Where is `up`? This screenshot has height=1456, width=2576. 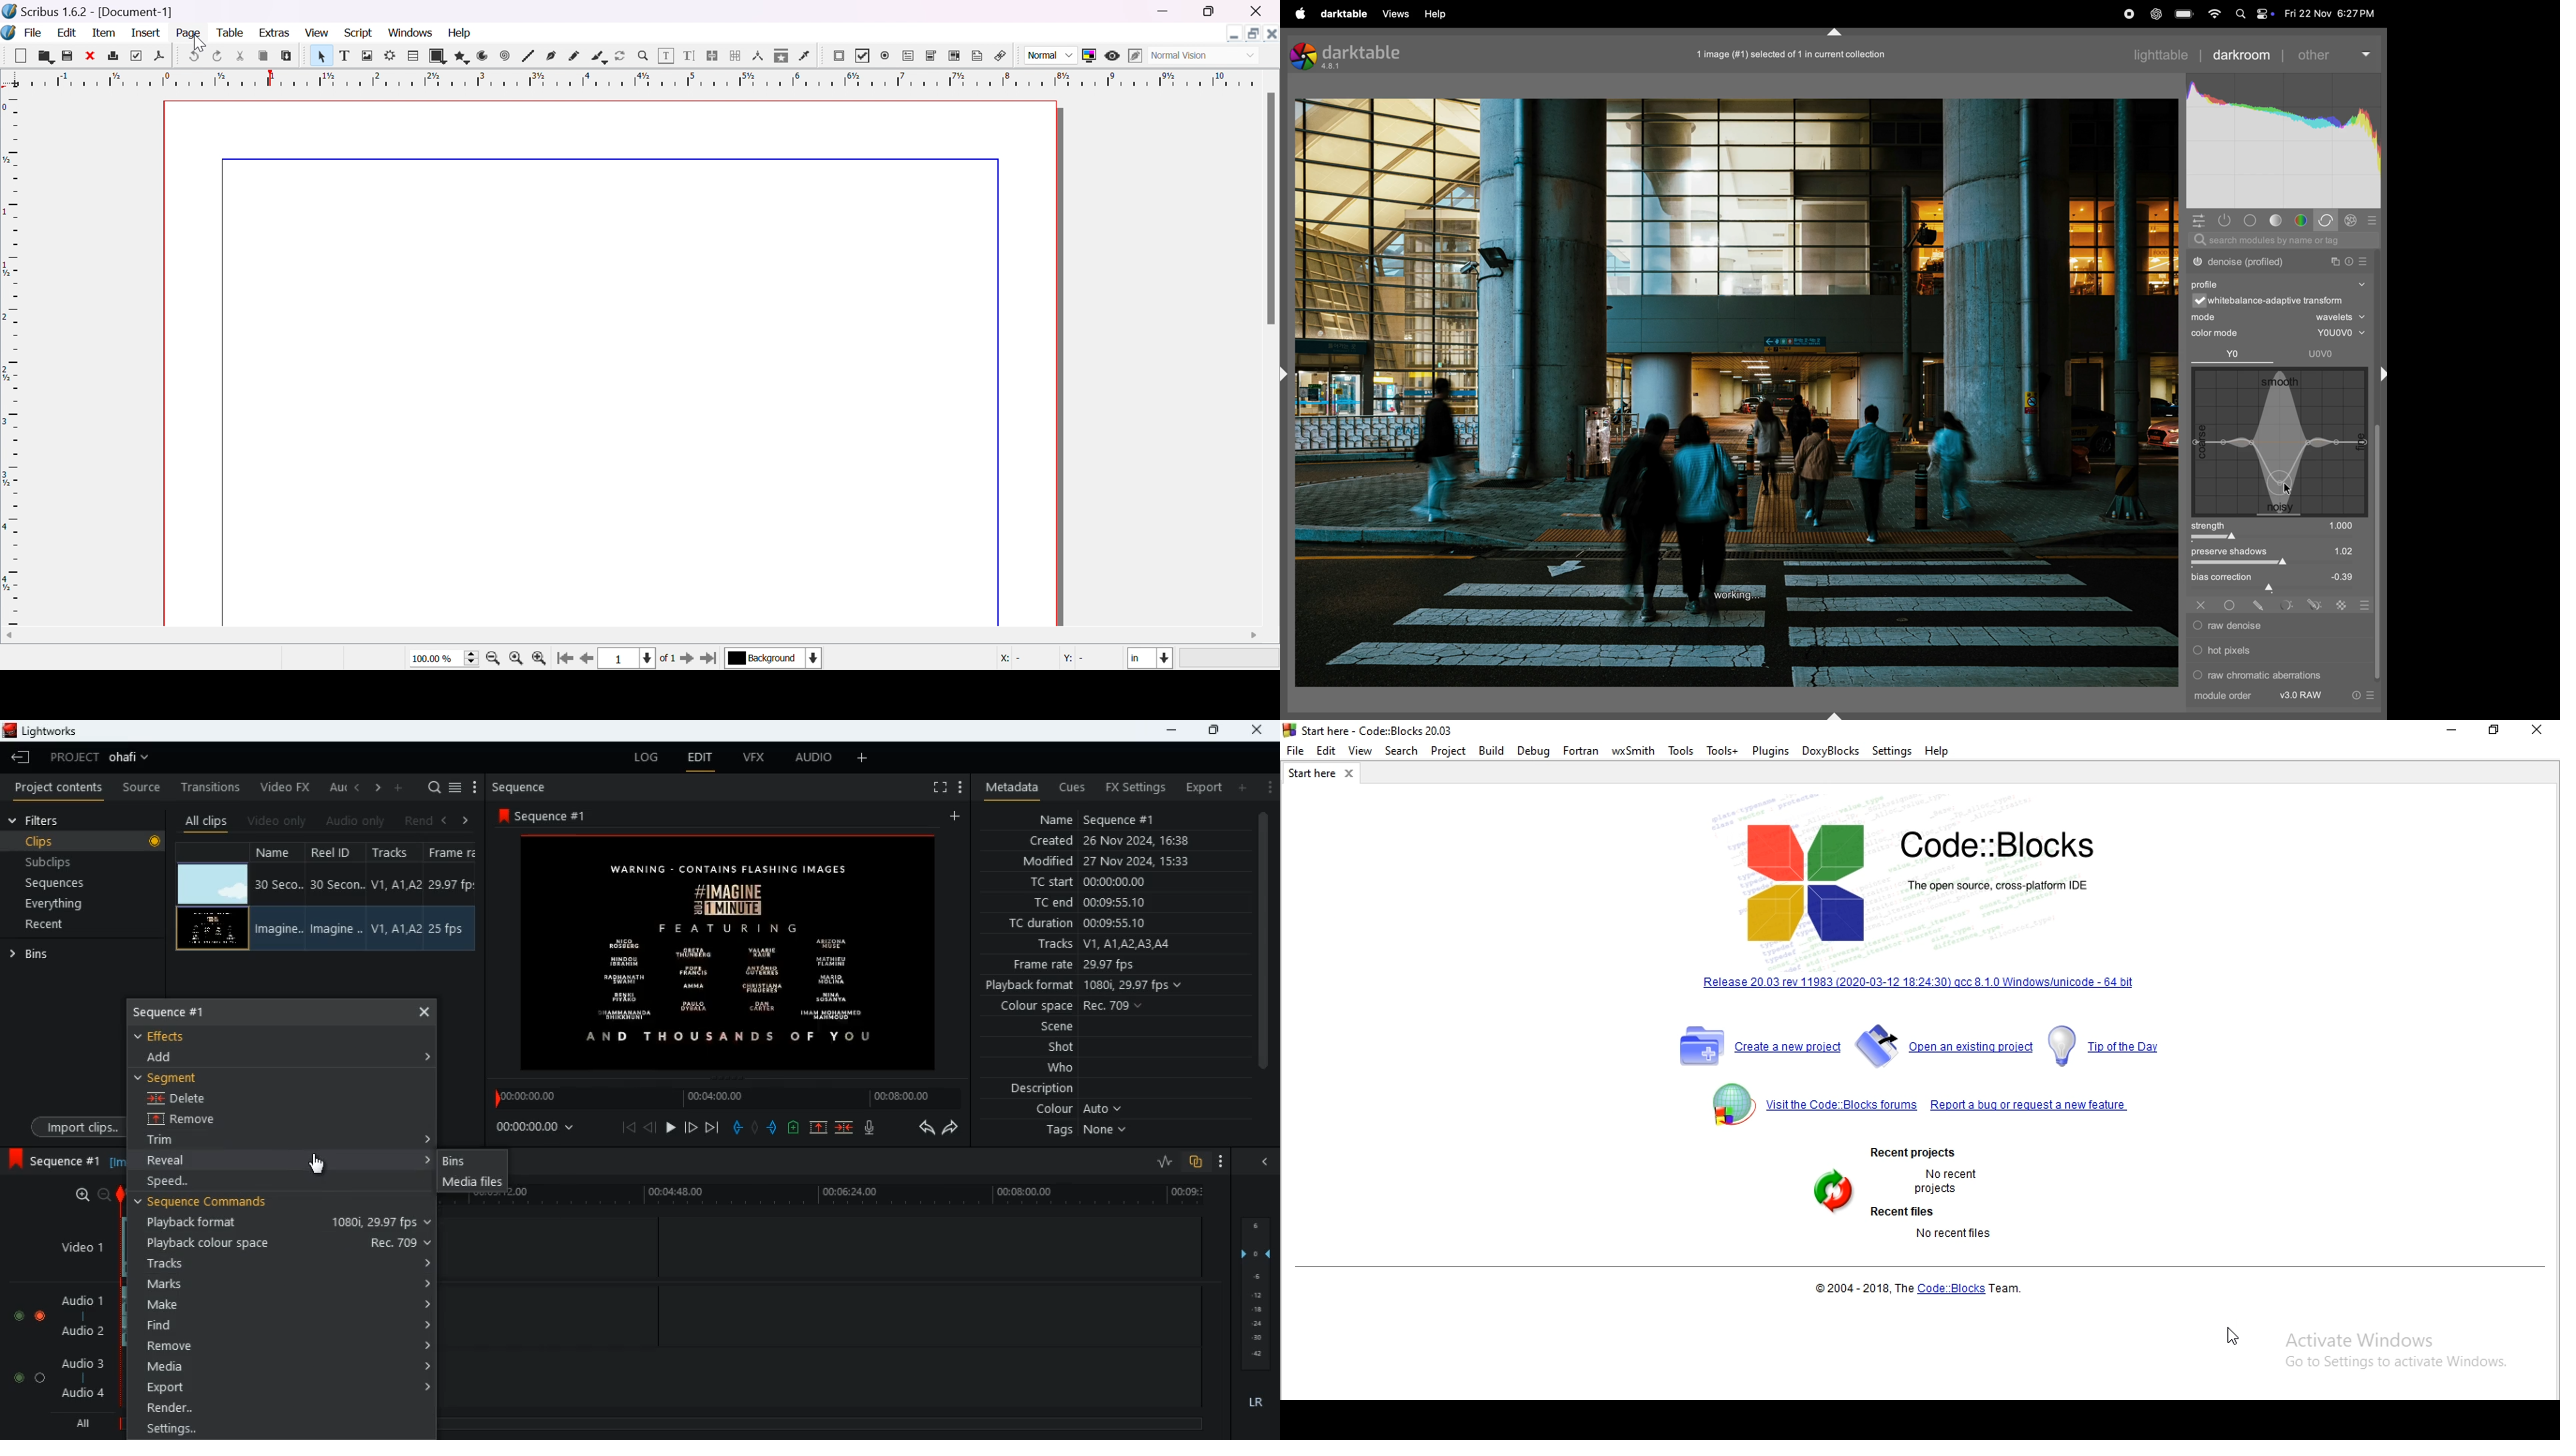
up is located at coordinates (817, 1128).